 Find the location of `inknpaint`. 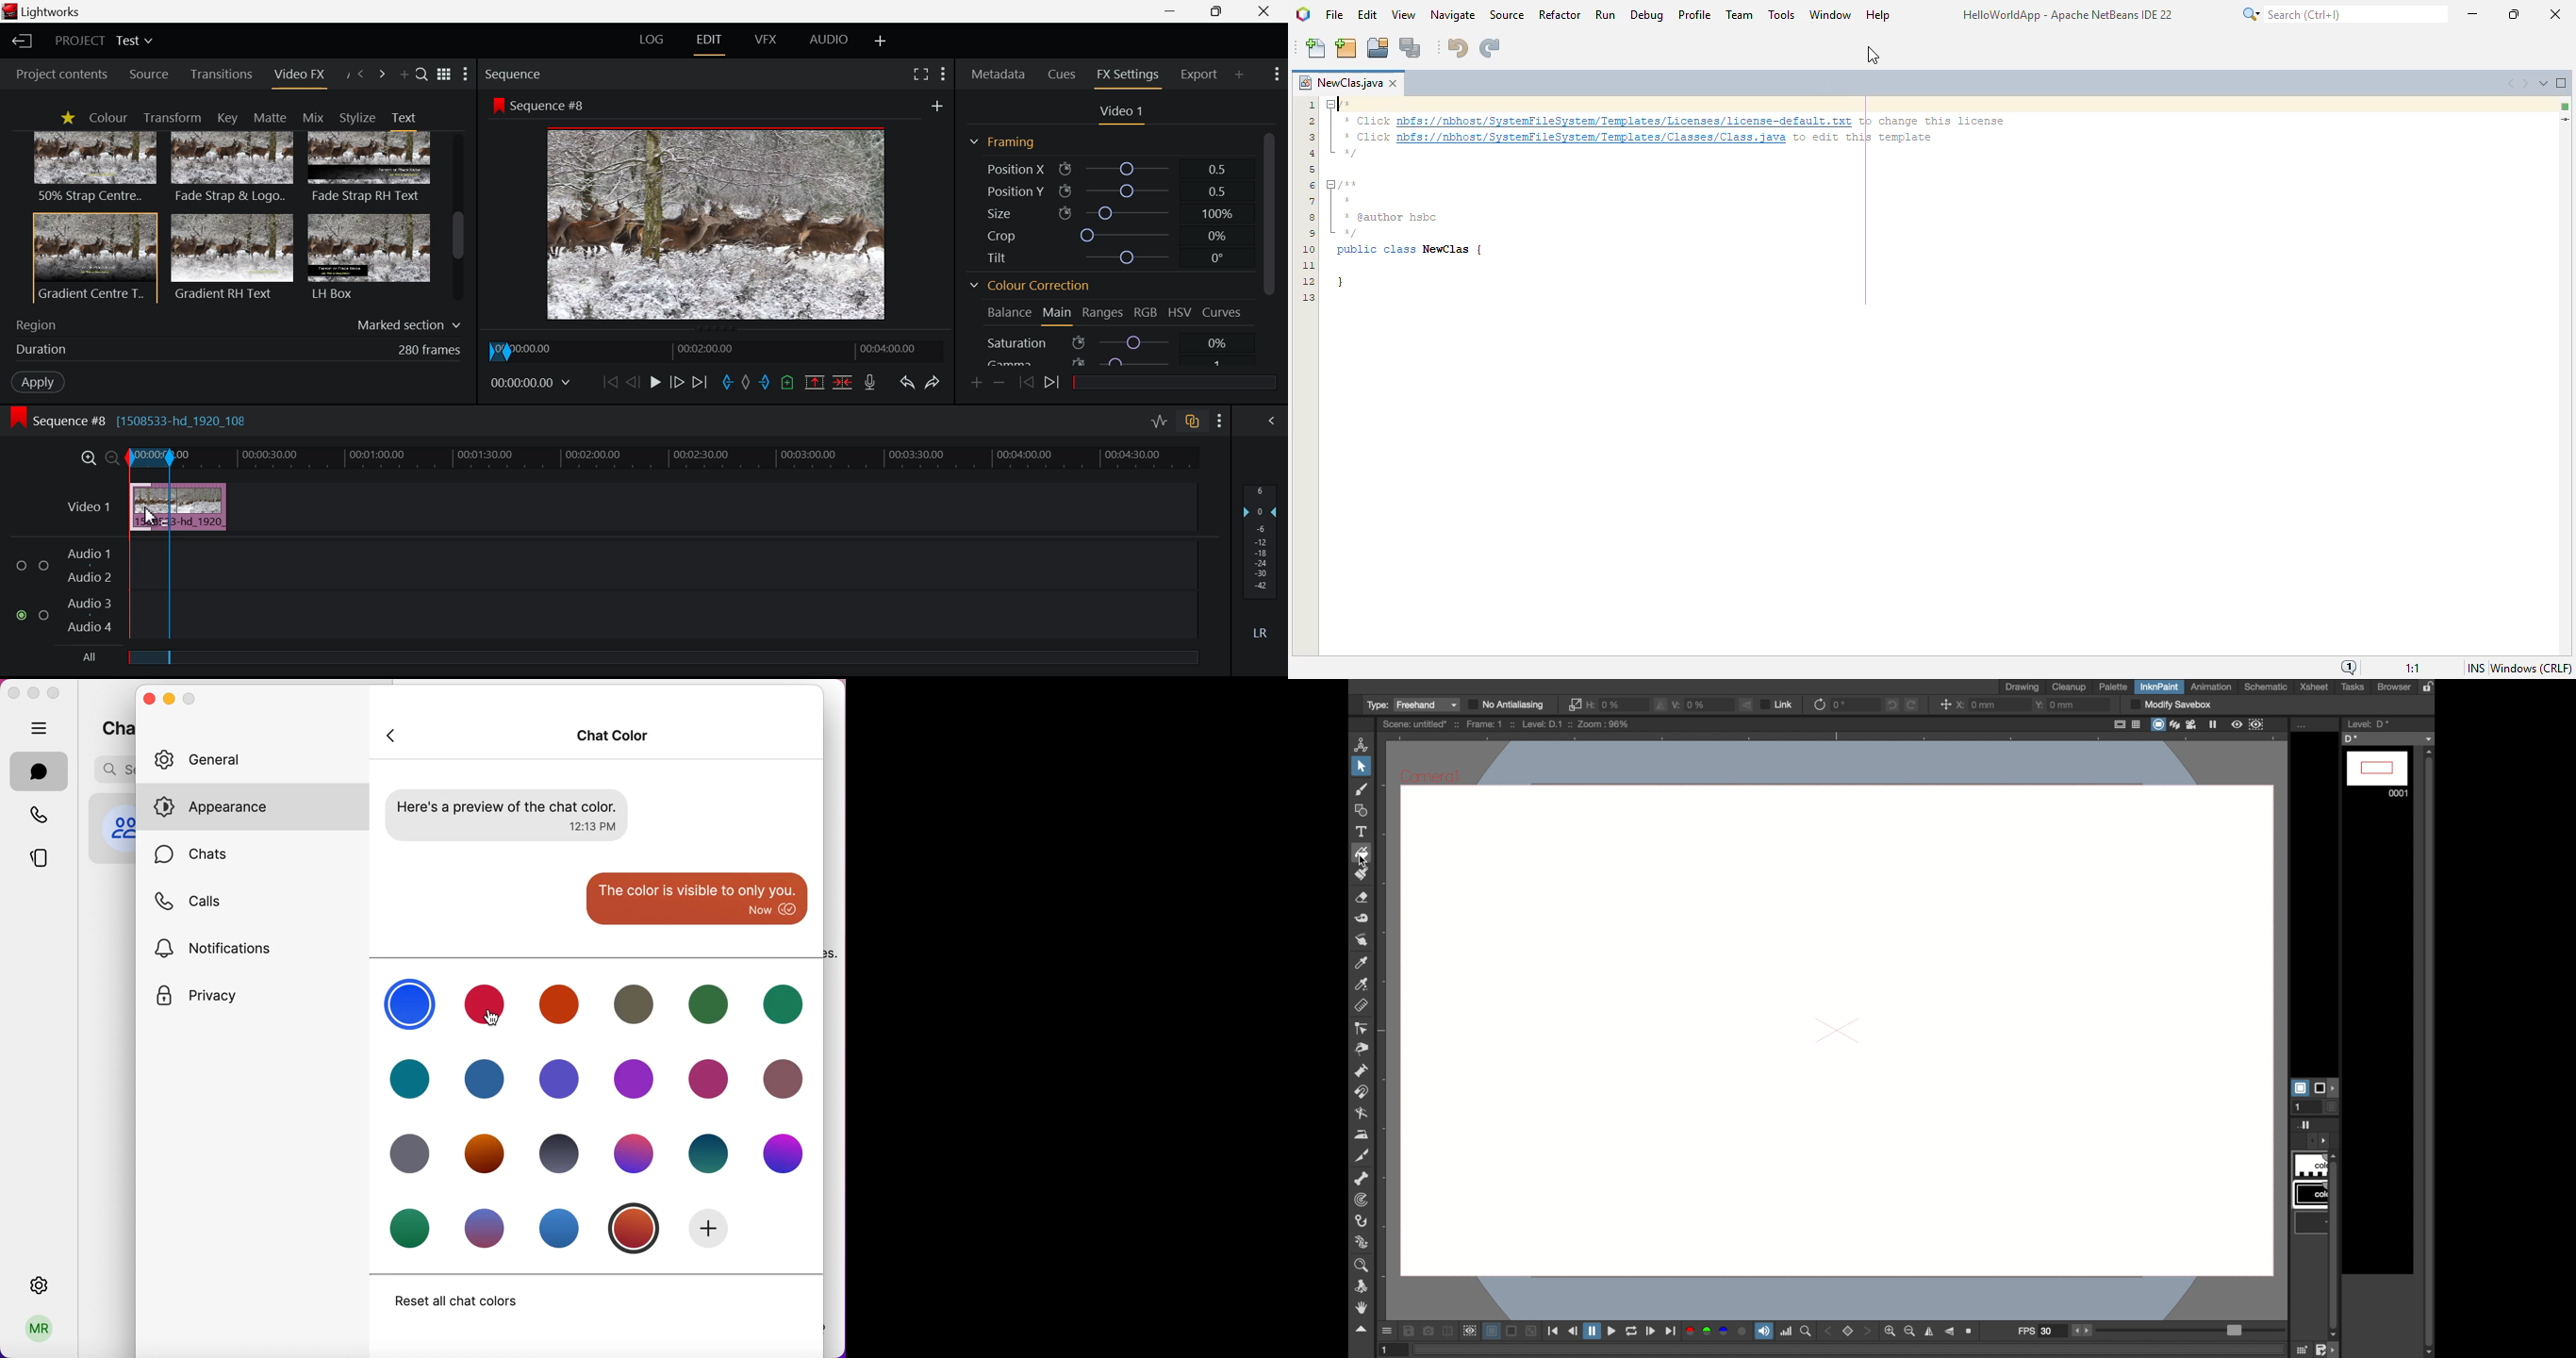

inknpaint is located at coordinates (2159, 687).